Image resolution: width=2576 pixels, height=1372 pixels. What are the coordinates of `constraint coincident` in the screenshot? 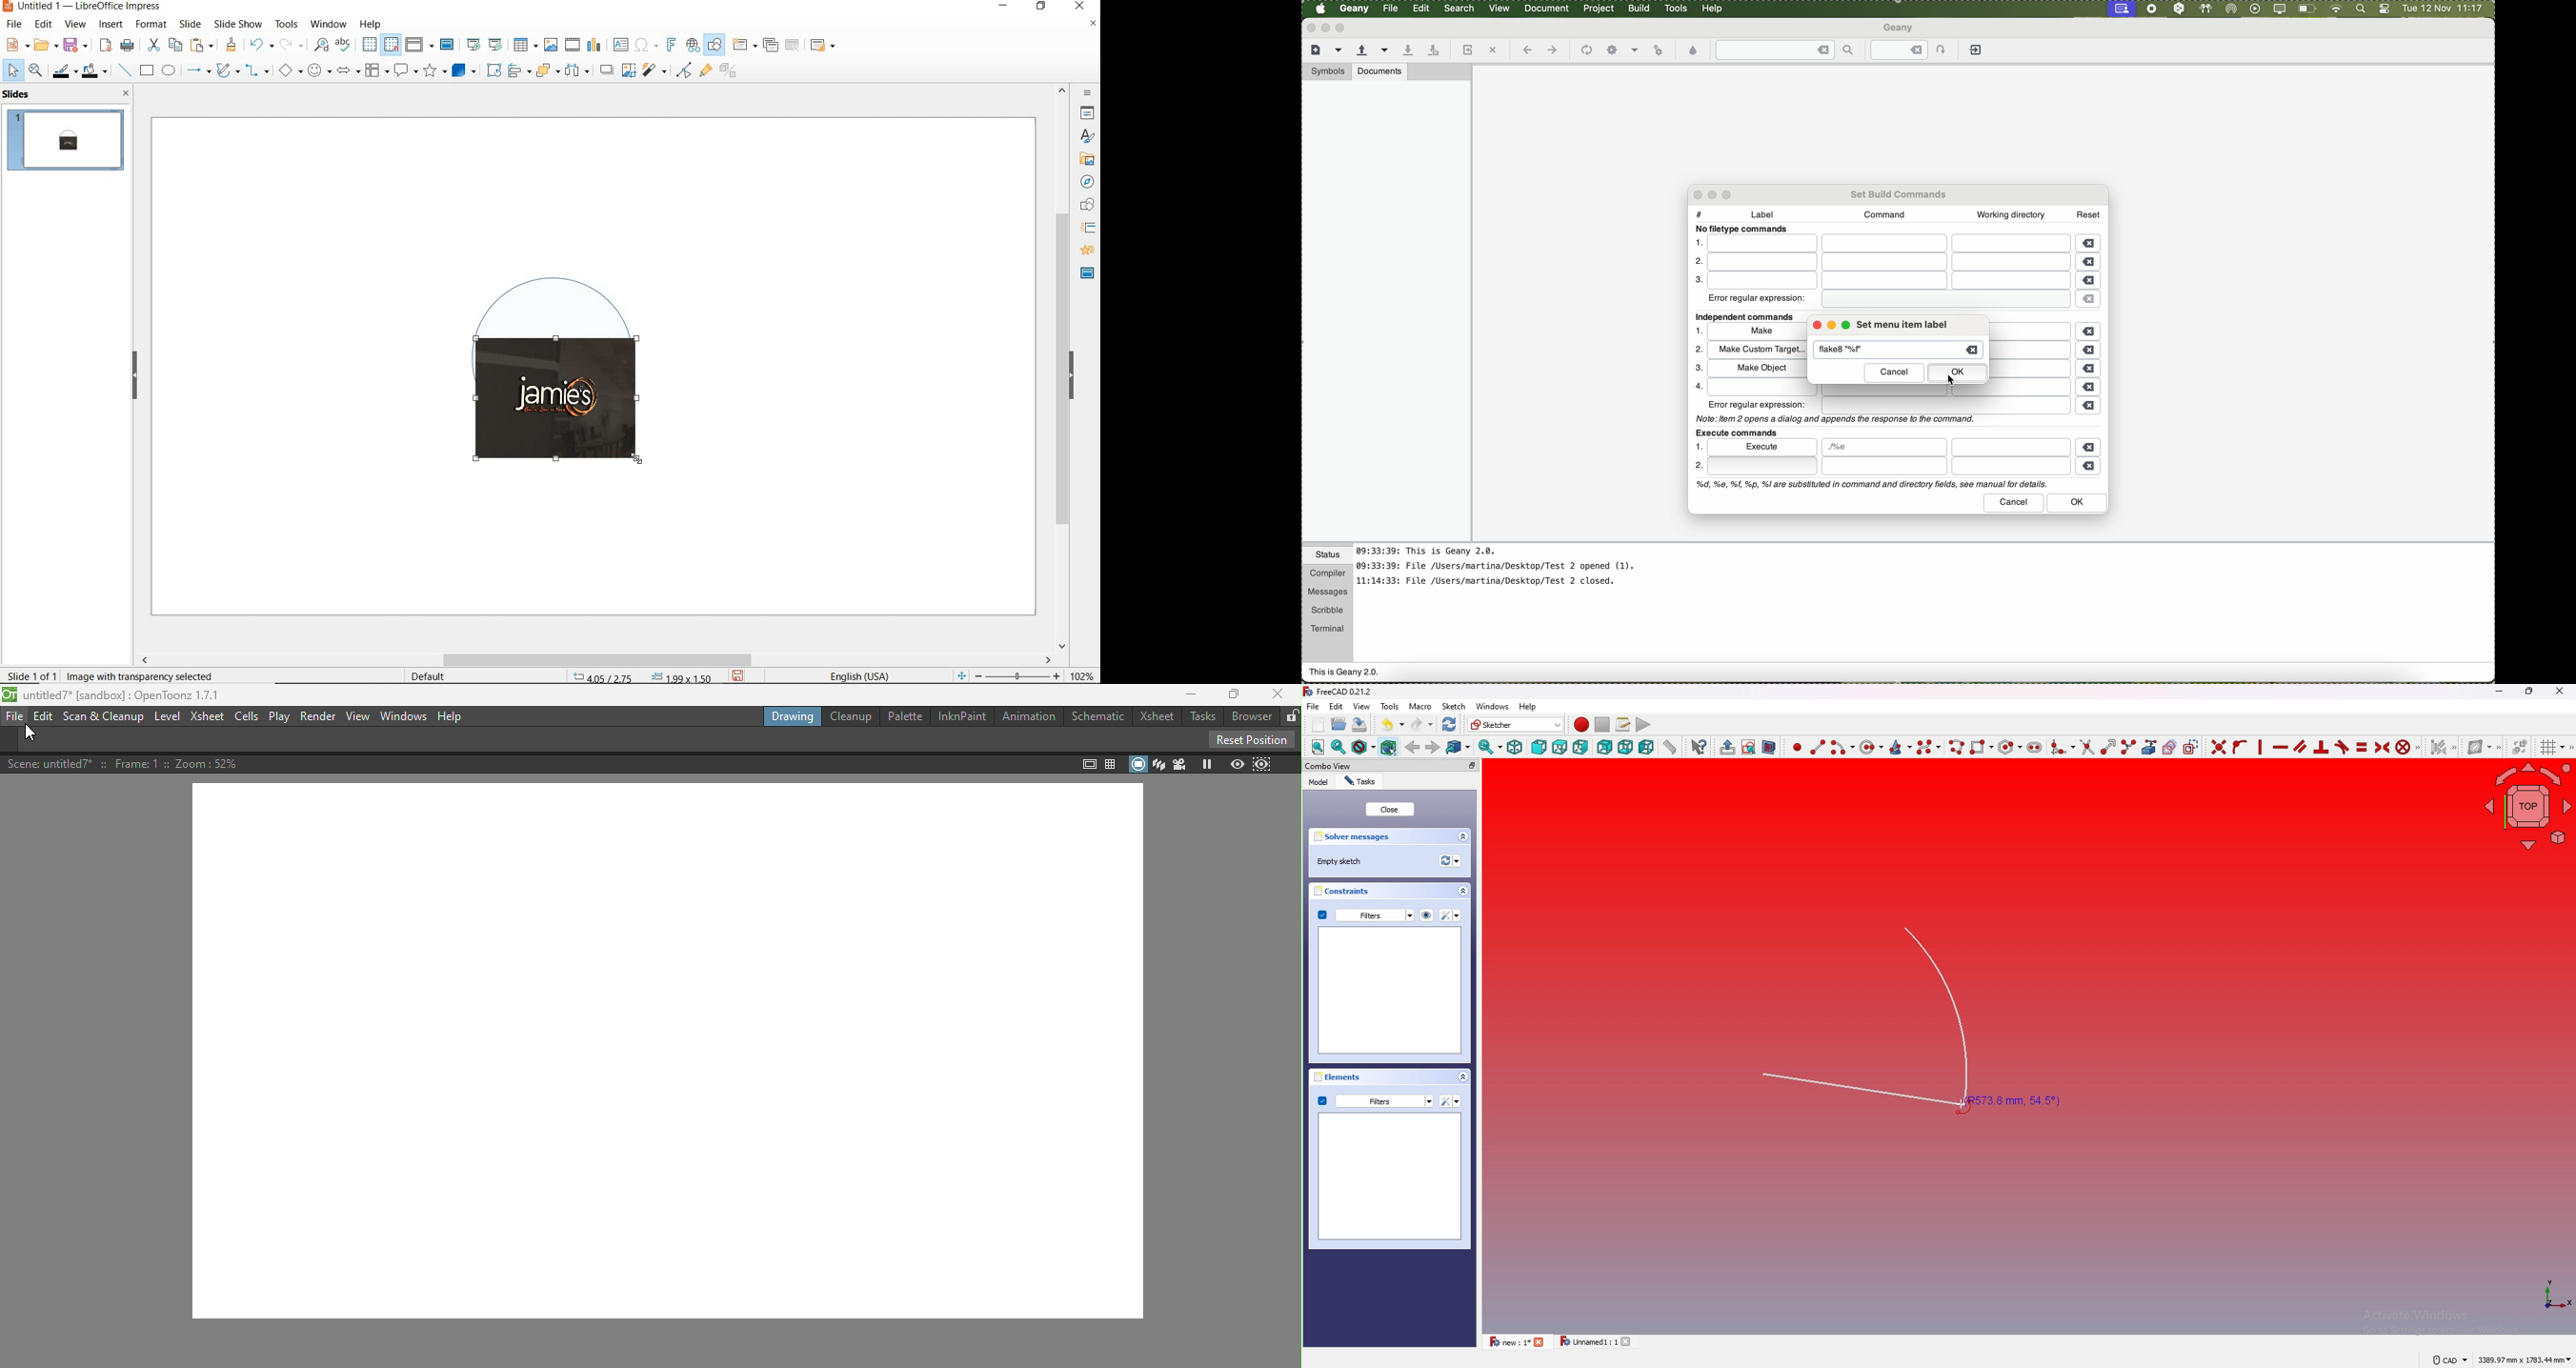 It's located at (2218, 746).